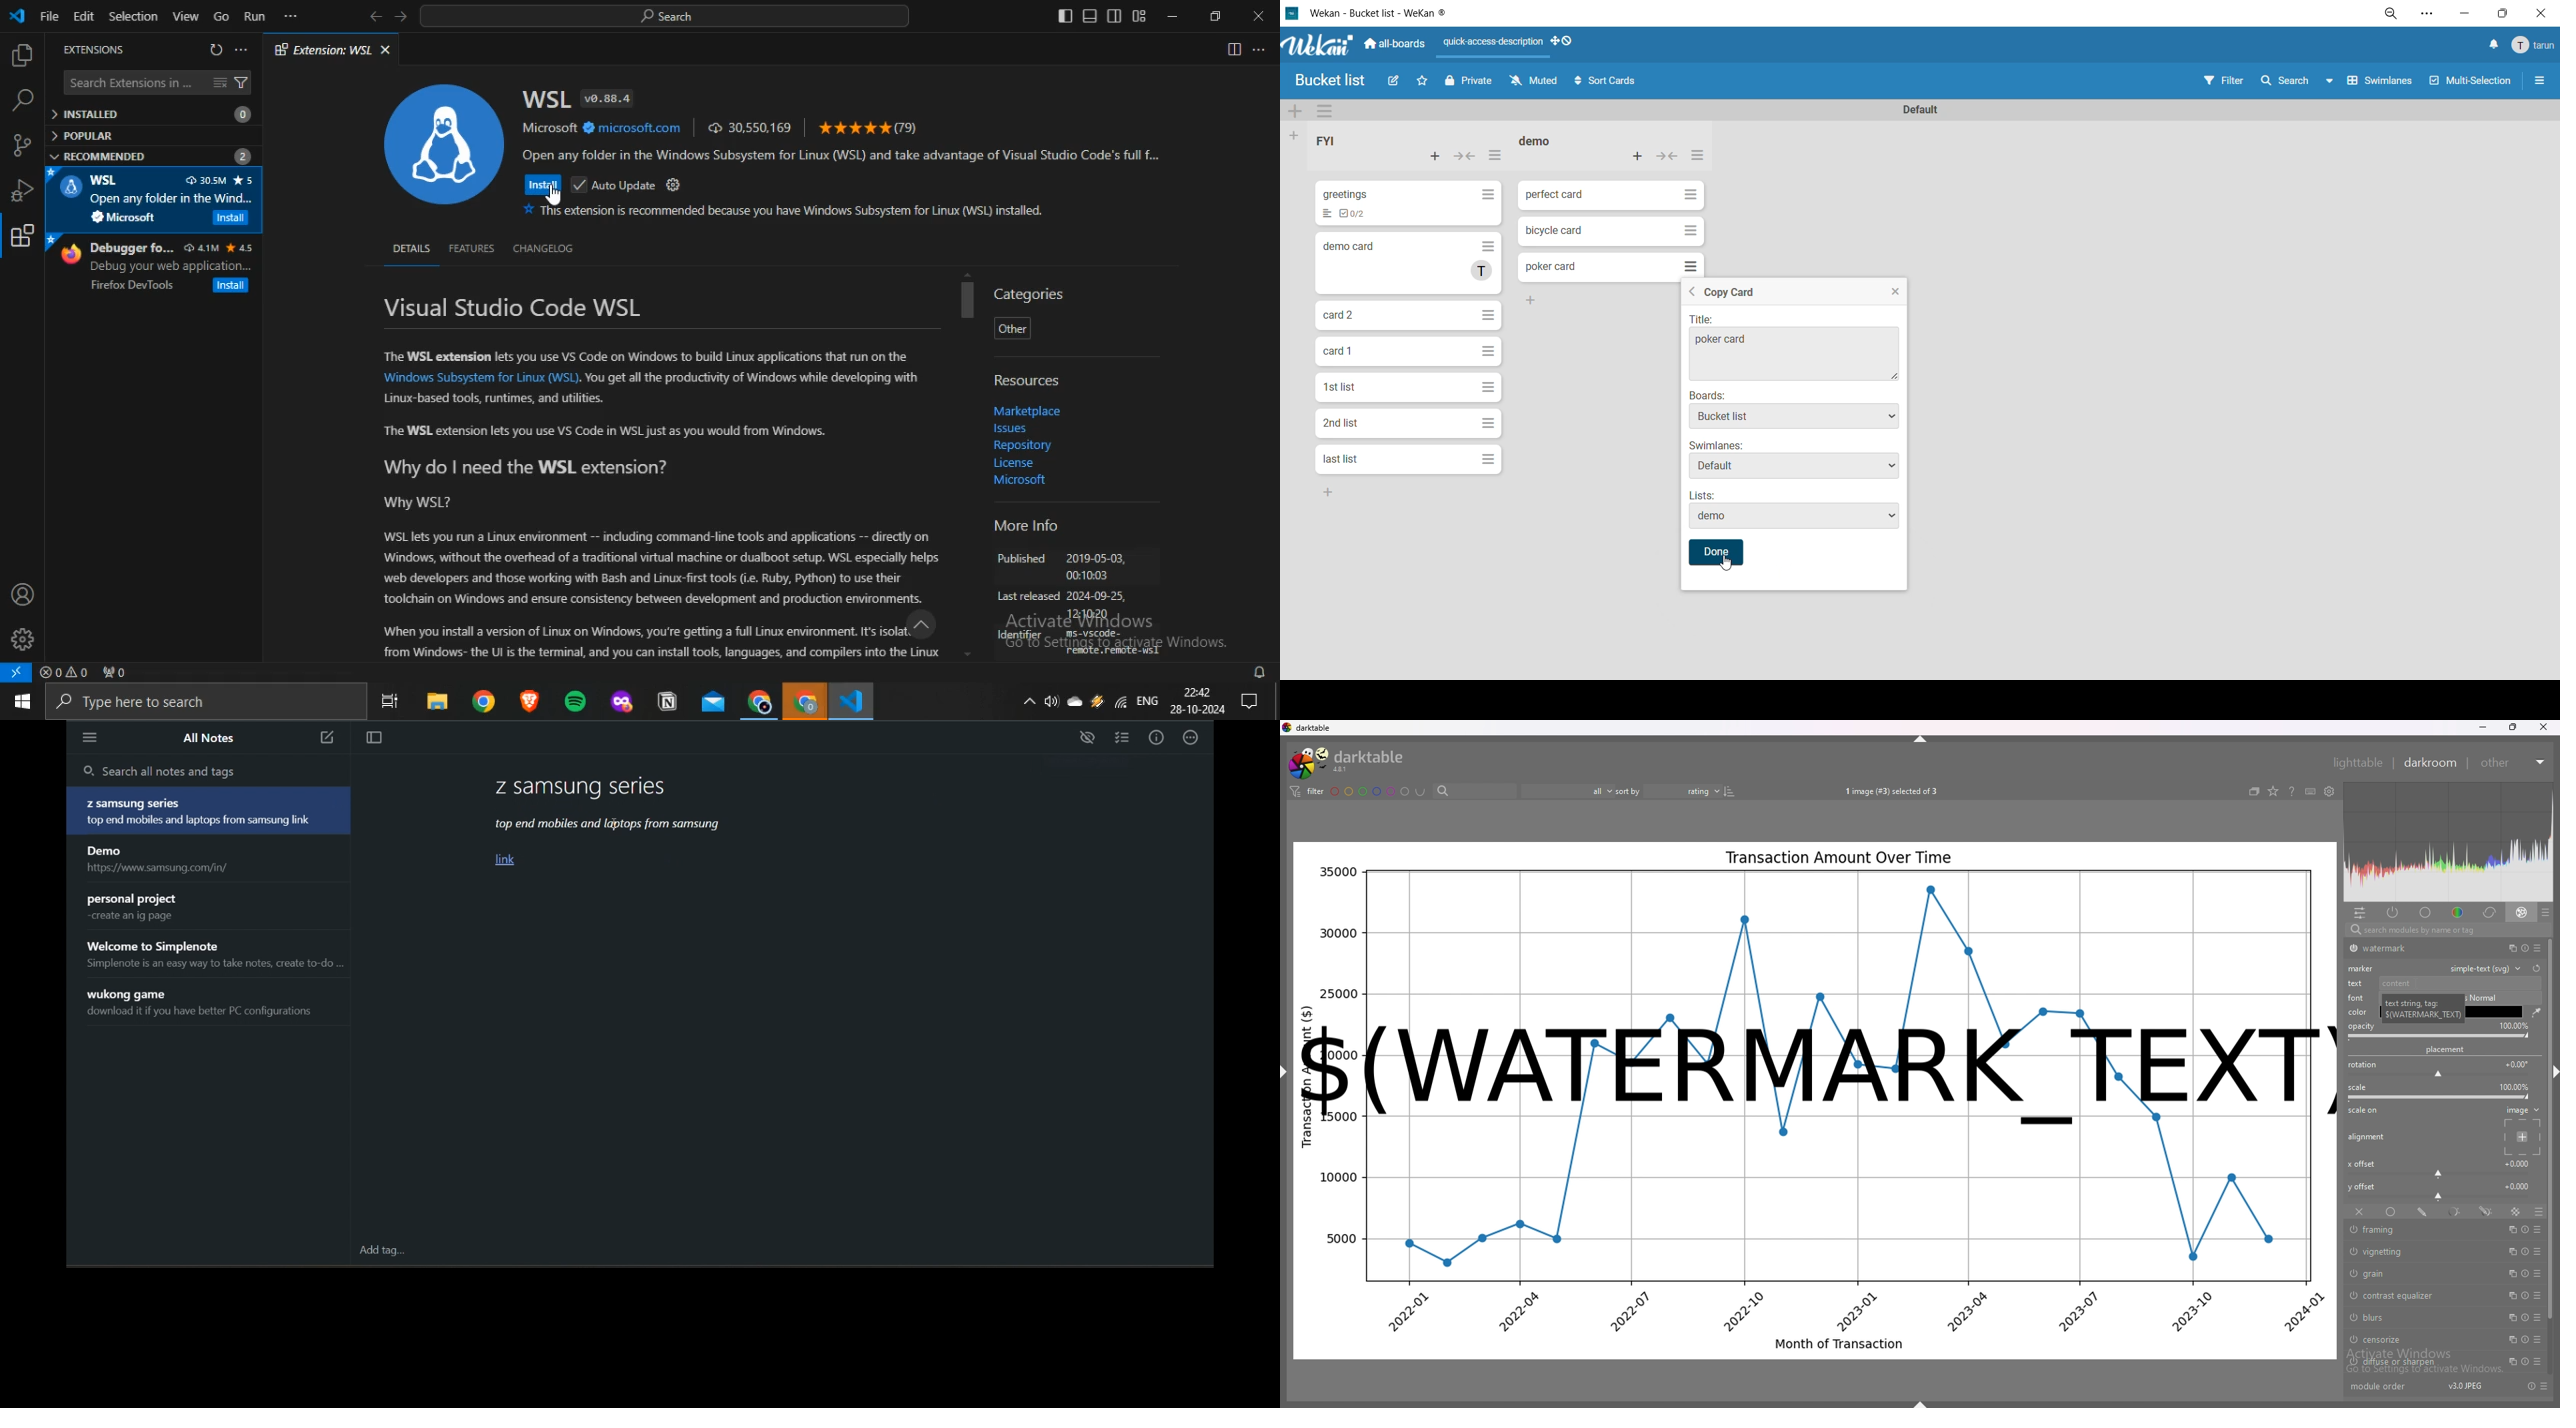 This screenshot has height=1428, width=2576. I want to click on zoom, so click(2394, 15).